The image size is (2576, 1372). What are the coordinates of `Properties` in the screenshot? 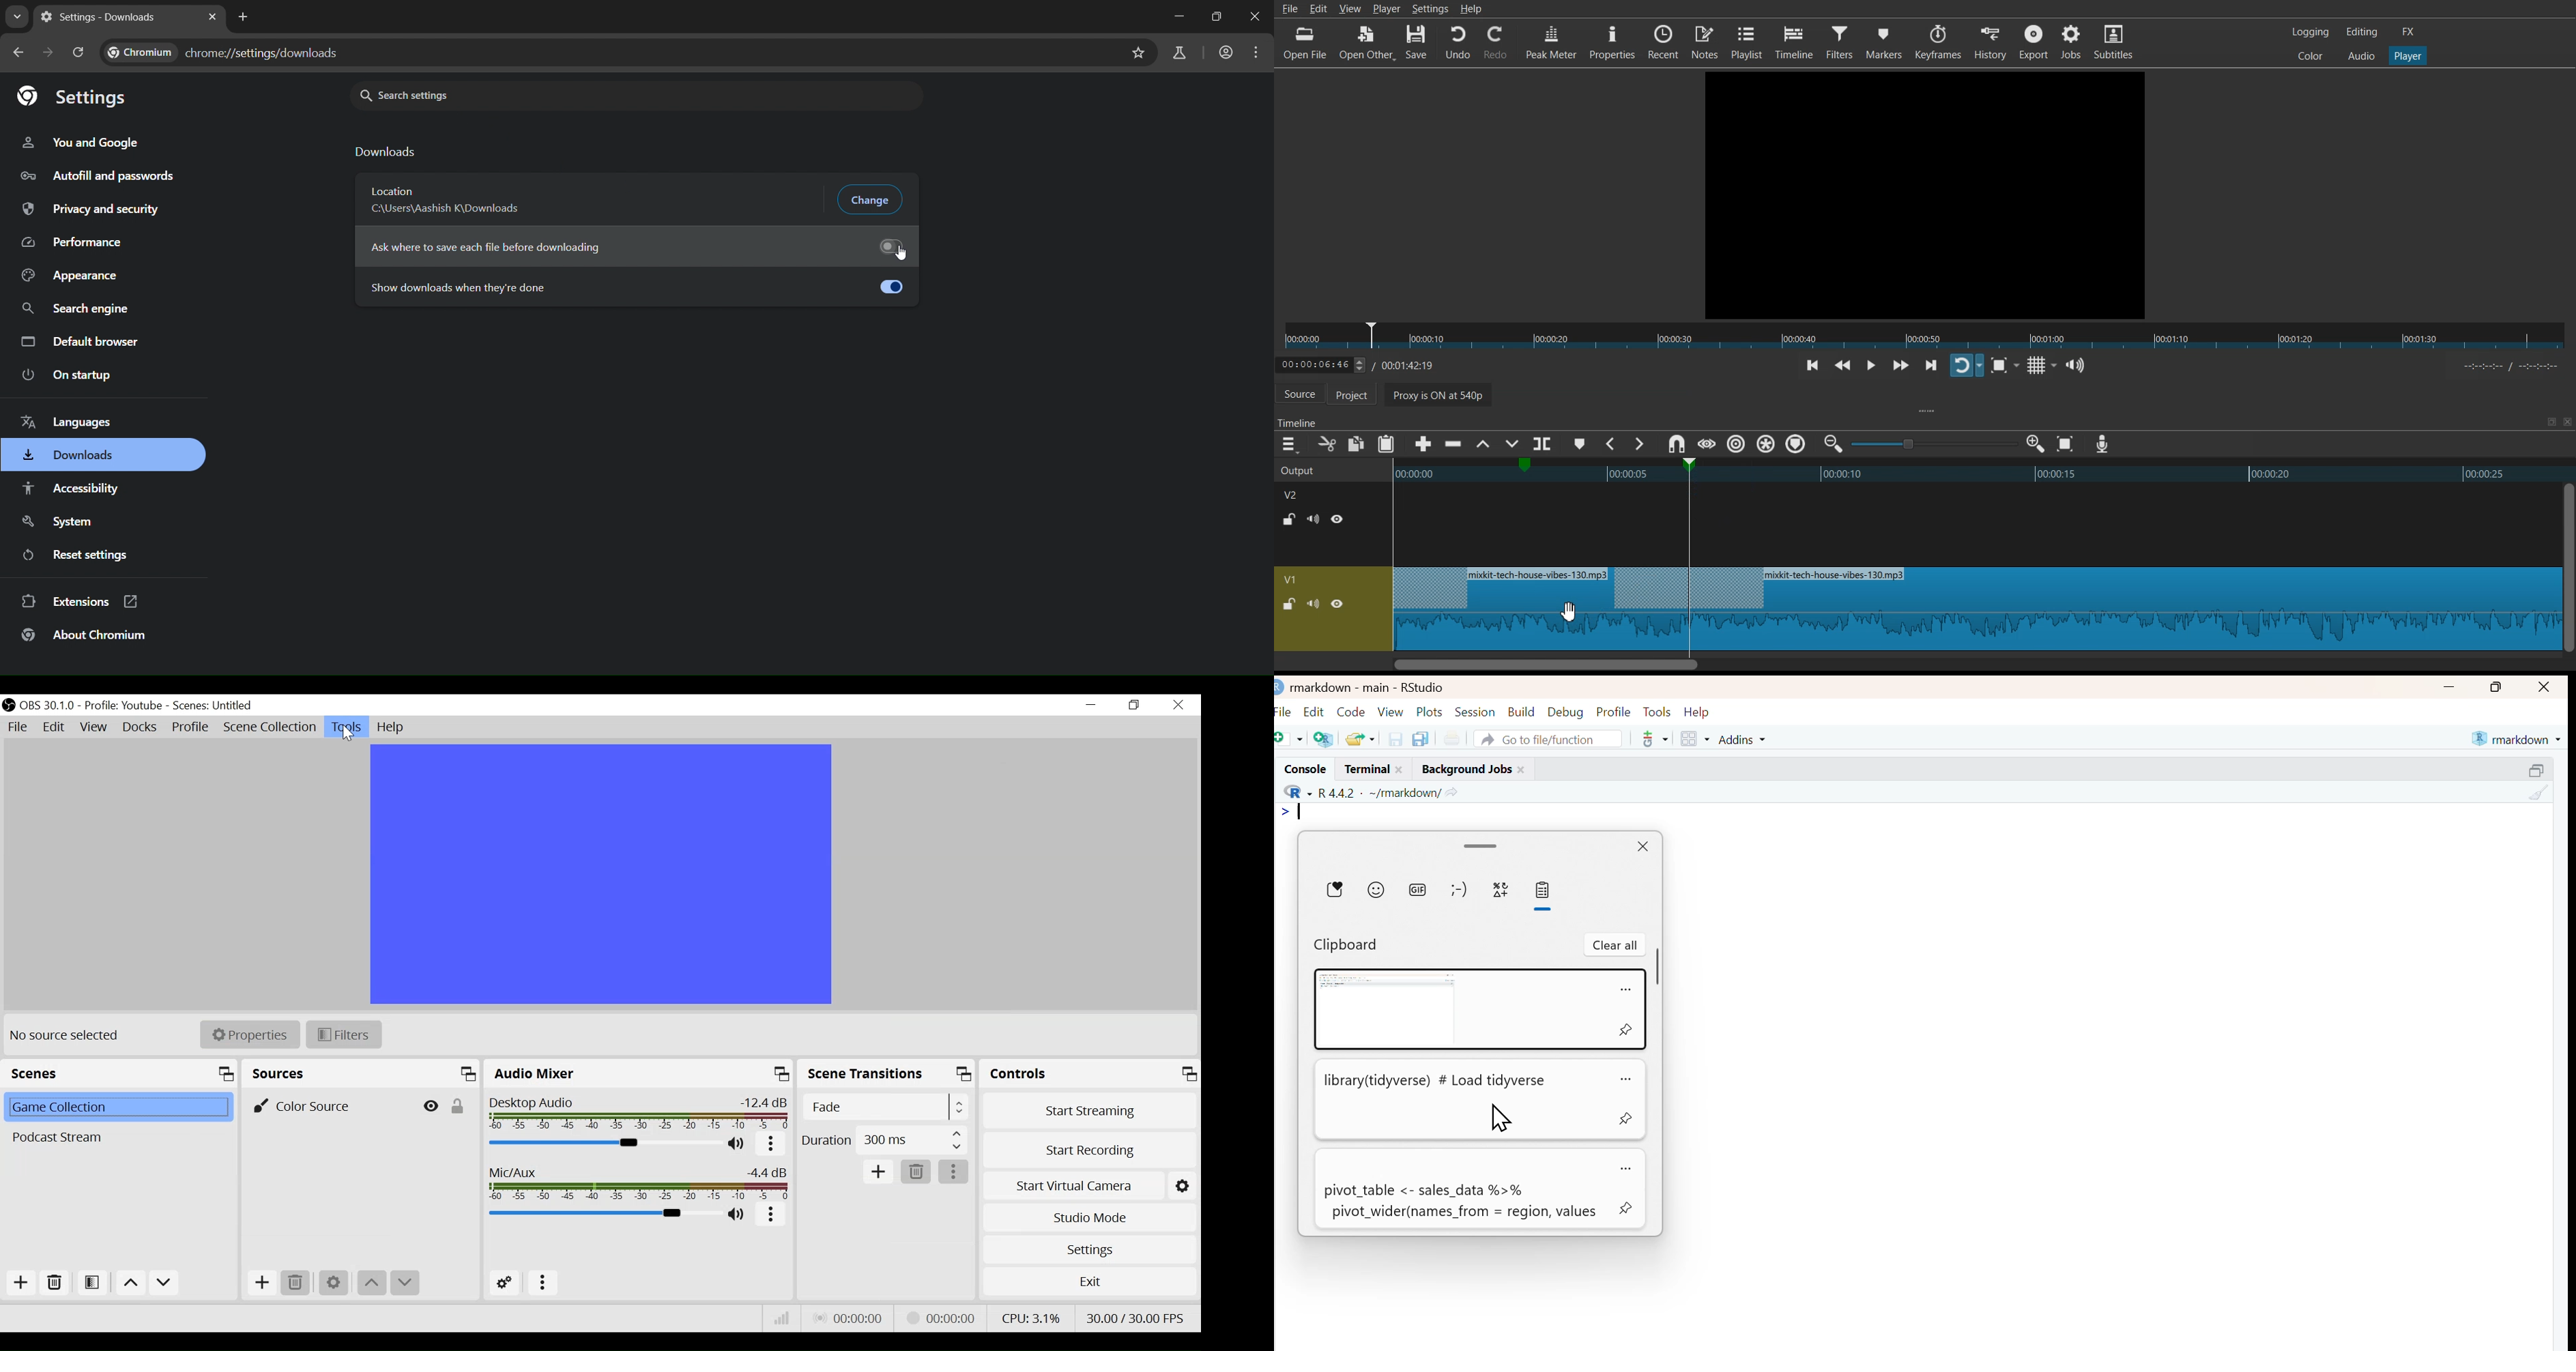 It's located at (250, 1035).